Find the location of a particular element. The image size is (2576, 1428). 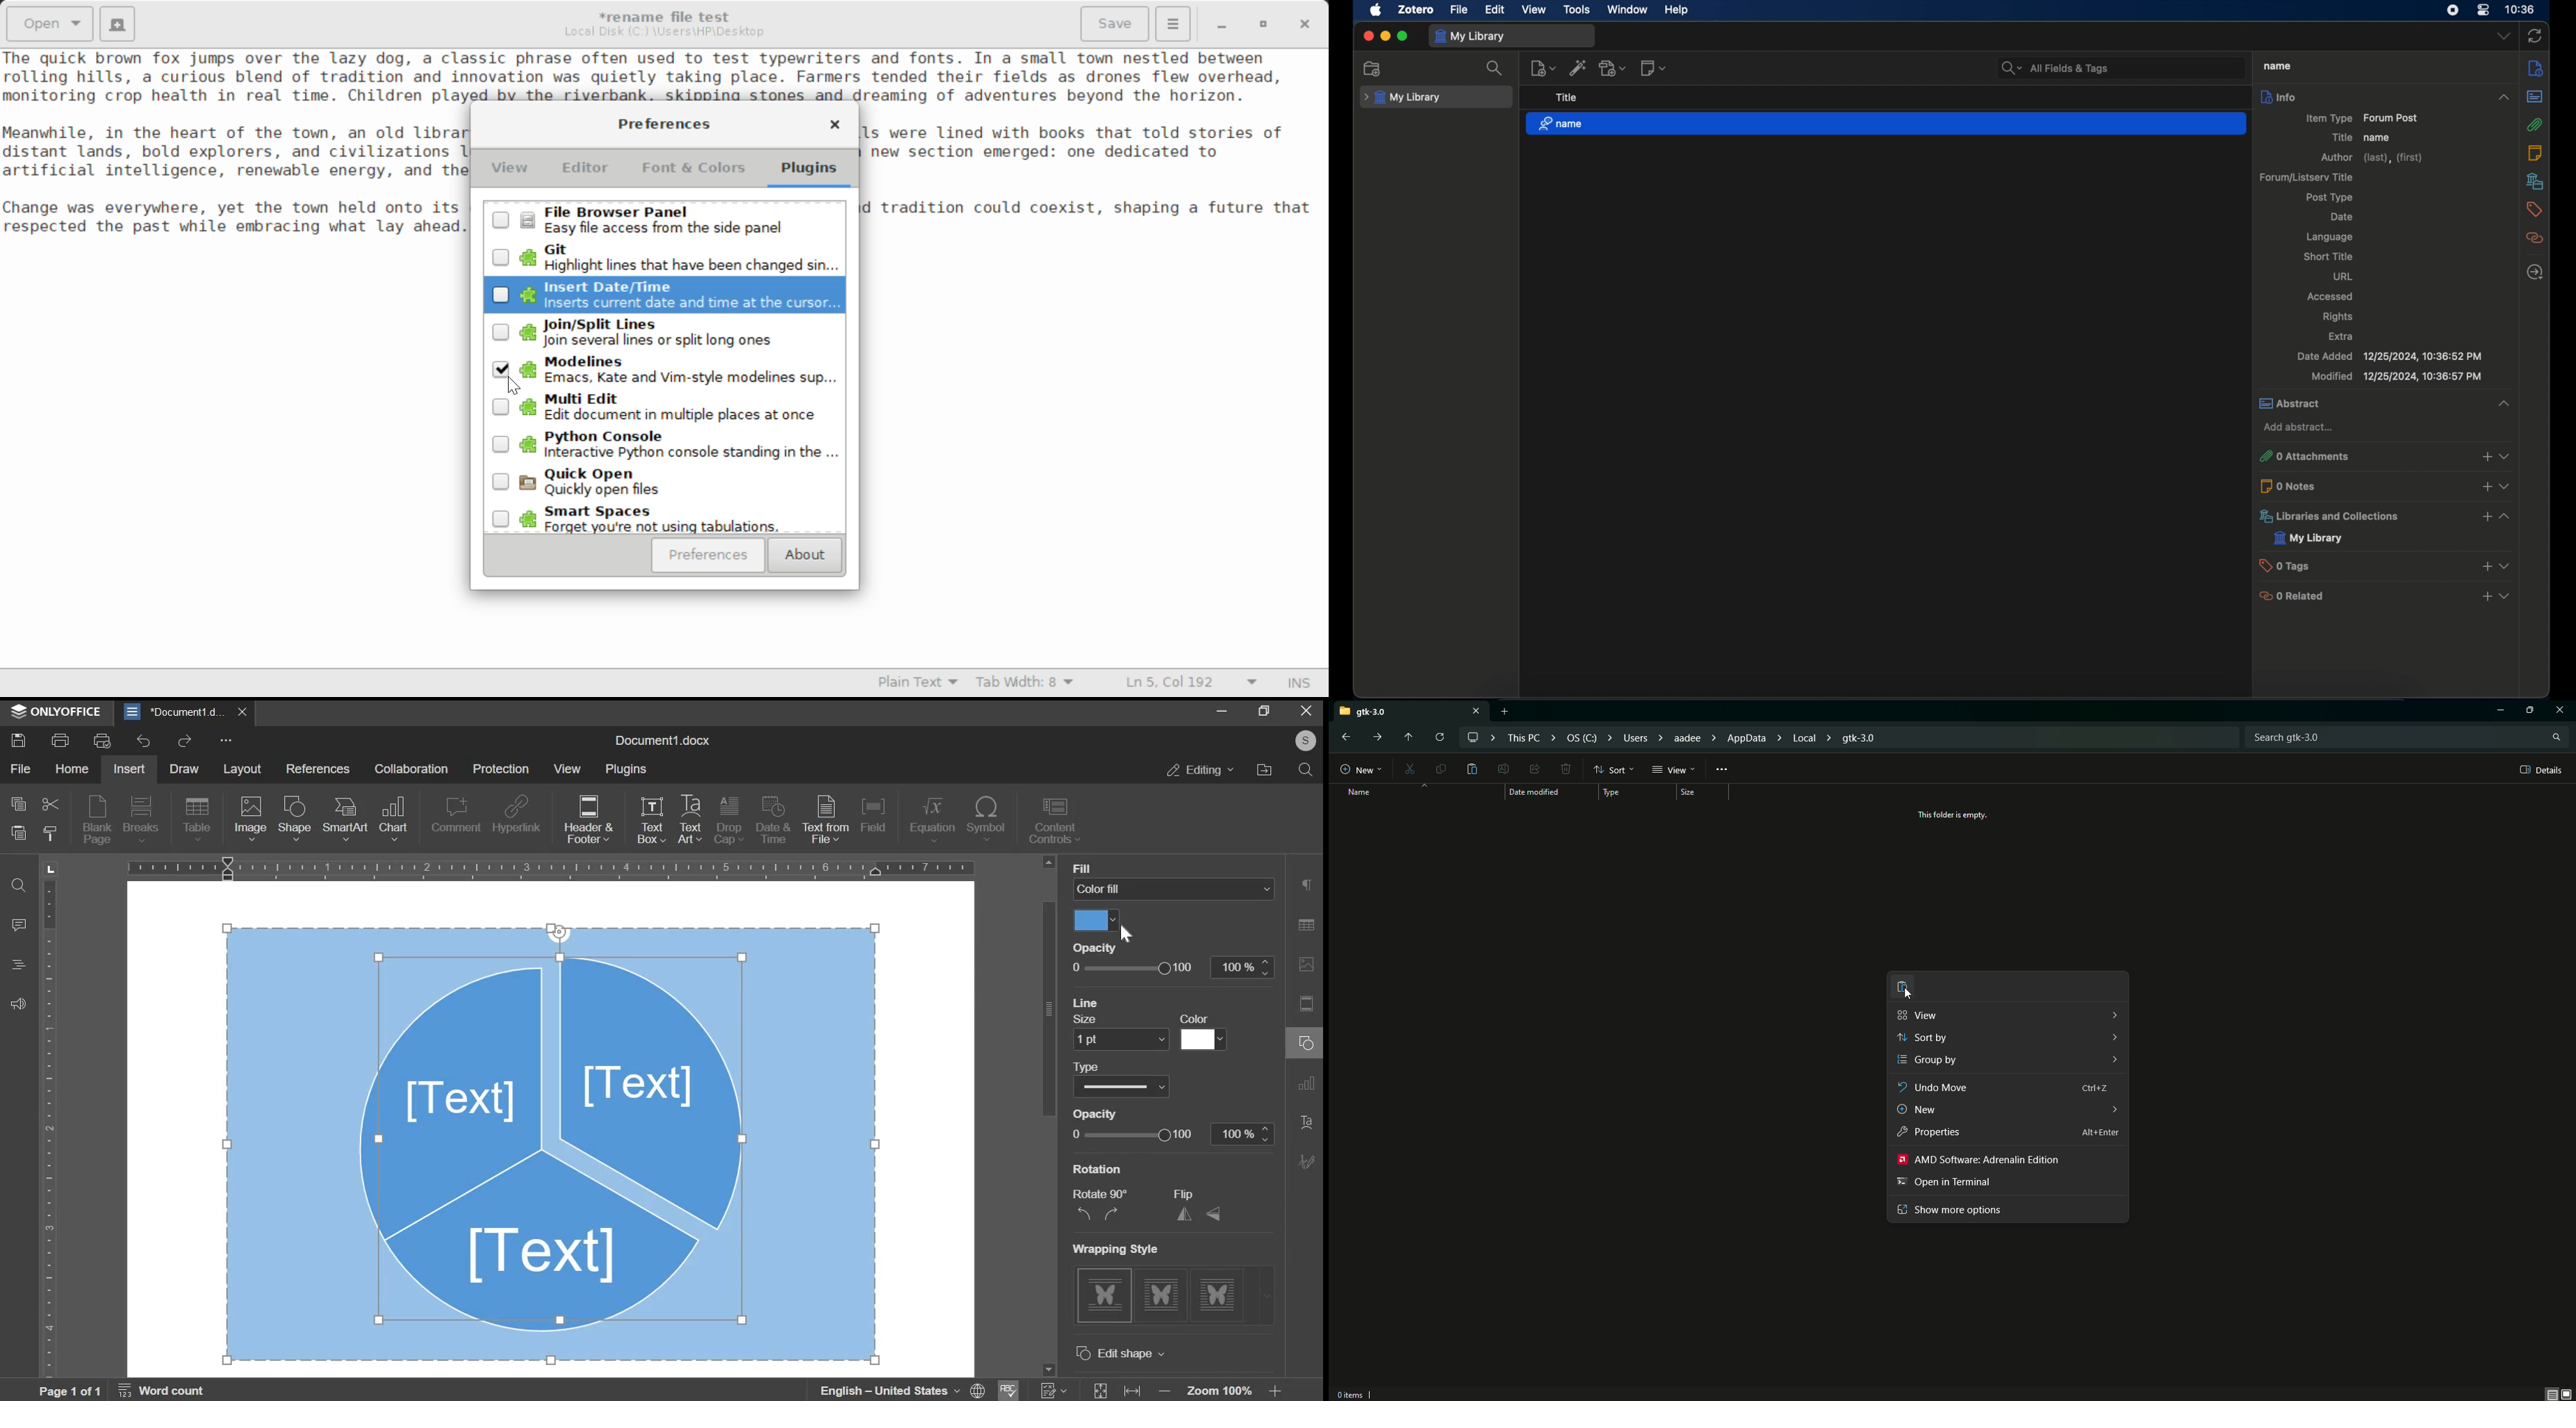

chart is located at coordinates (394, 819).